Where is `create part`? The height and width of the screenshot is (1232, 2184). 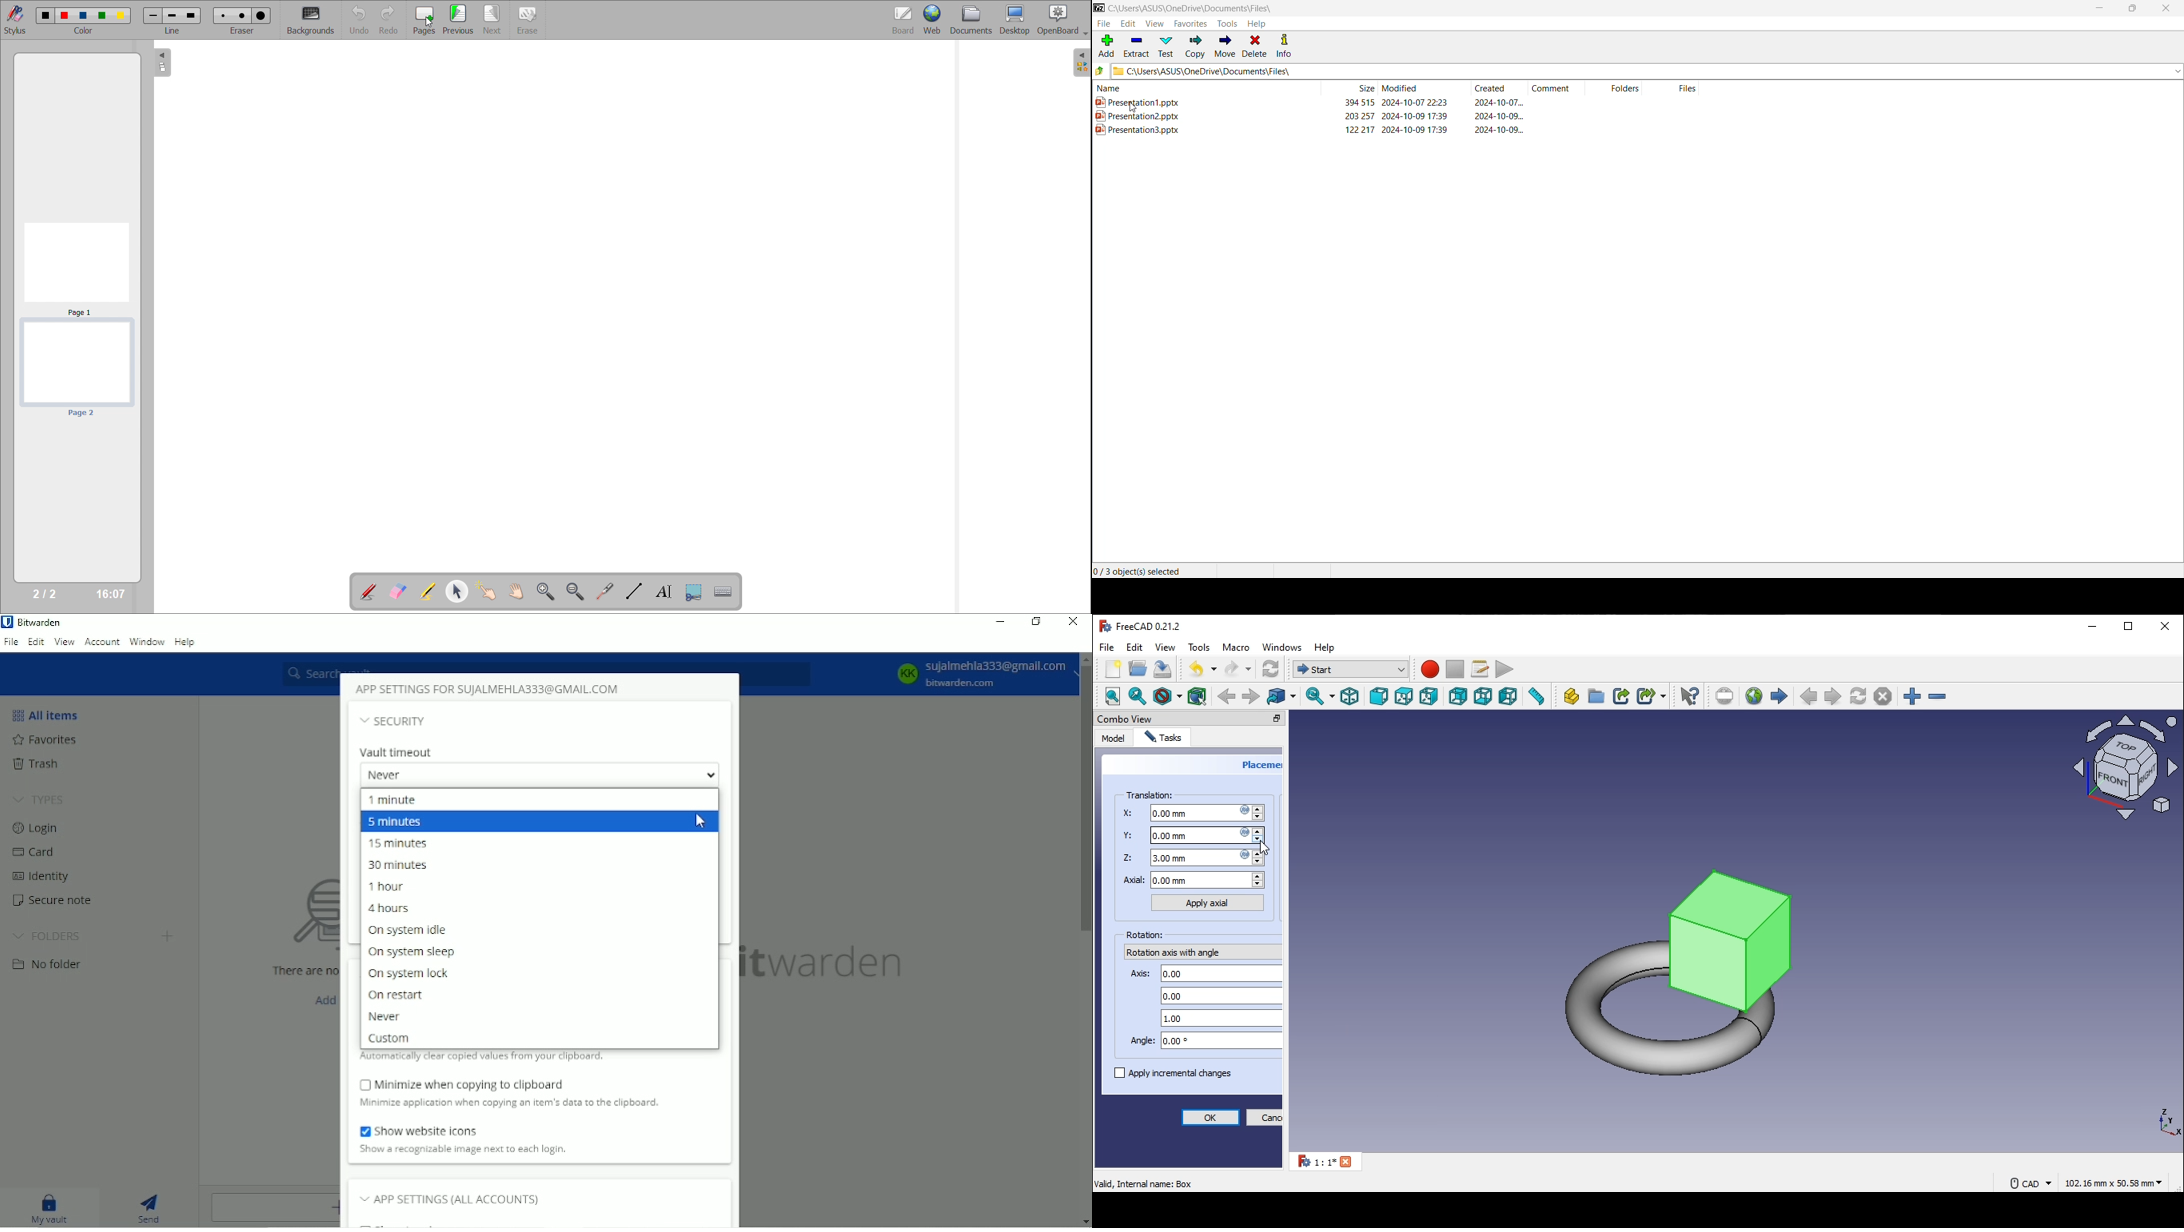 create part is located at coordinates (1570, 697).